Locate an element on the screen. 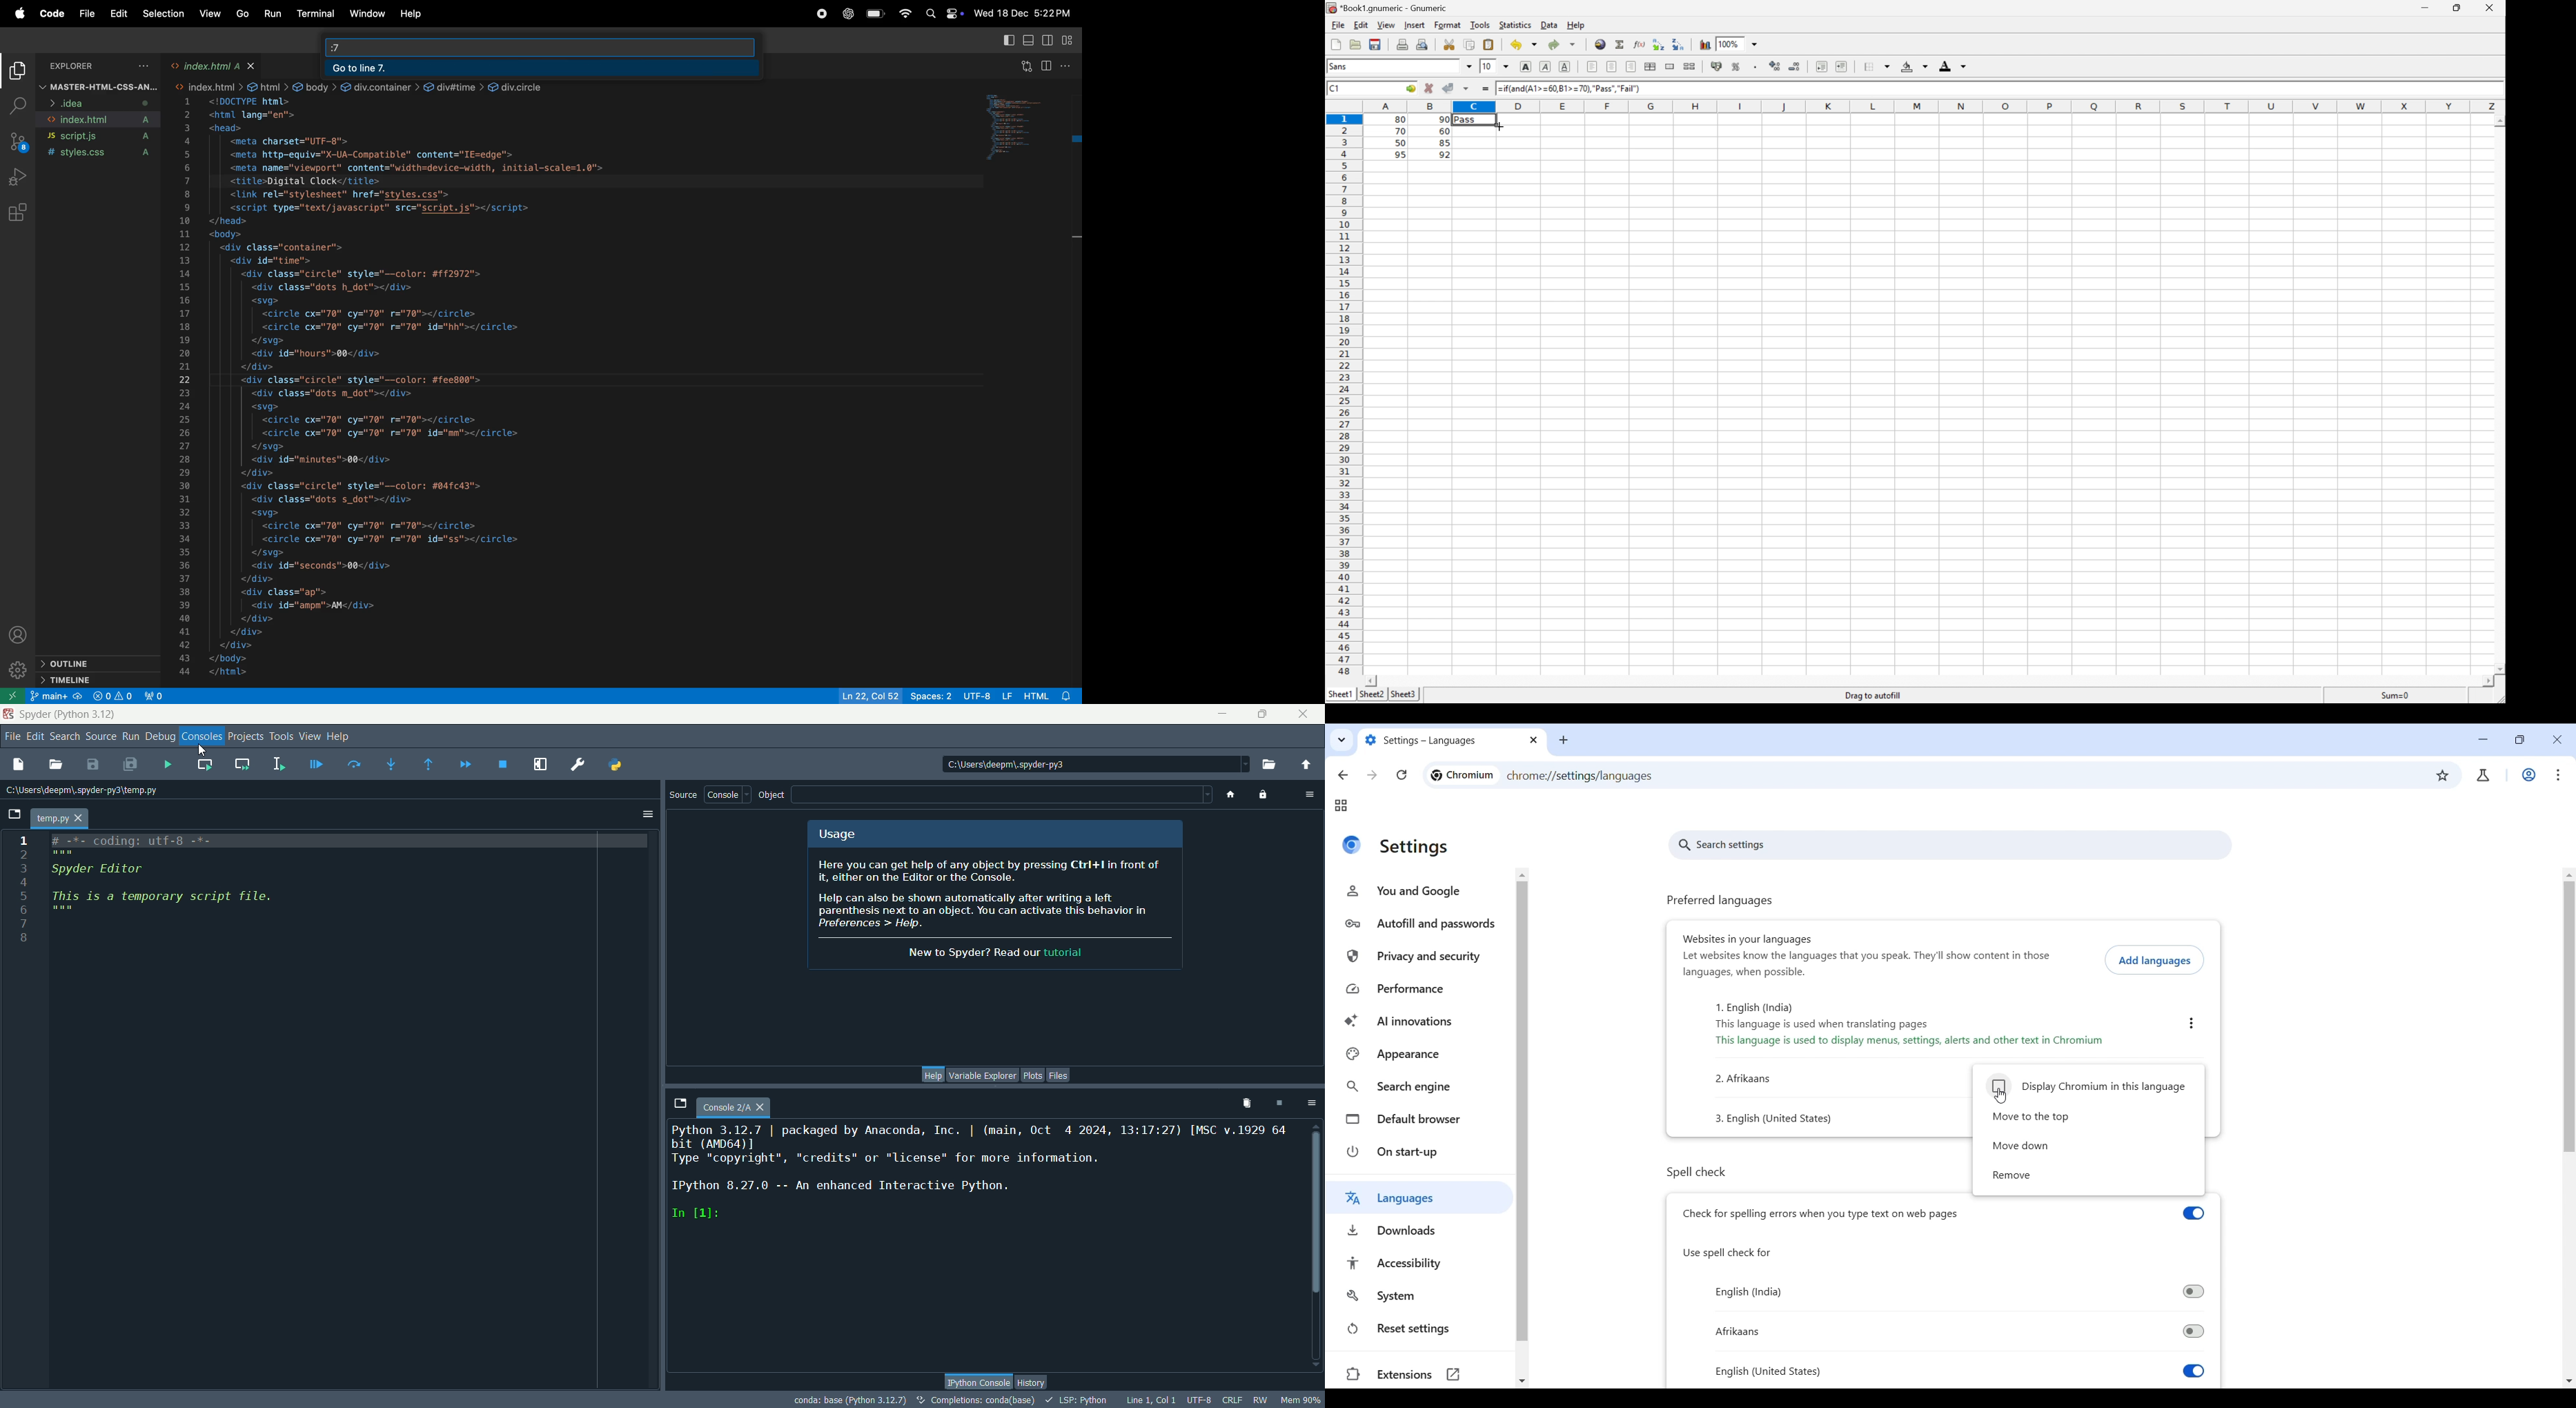 The image size is (2576, 1428). edit is located at coordinates (34, 737).